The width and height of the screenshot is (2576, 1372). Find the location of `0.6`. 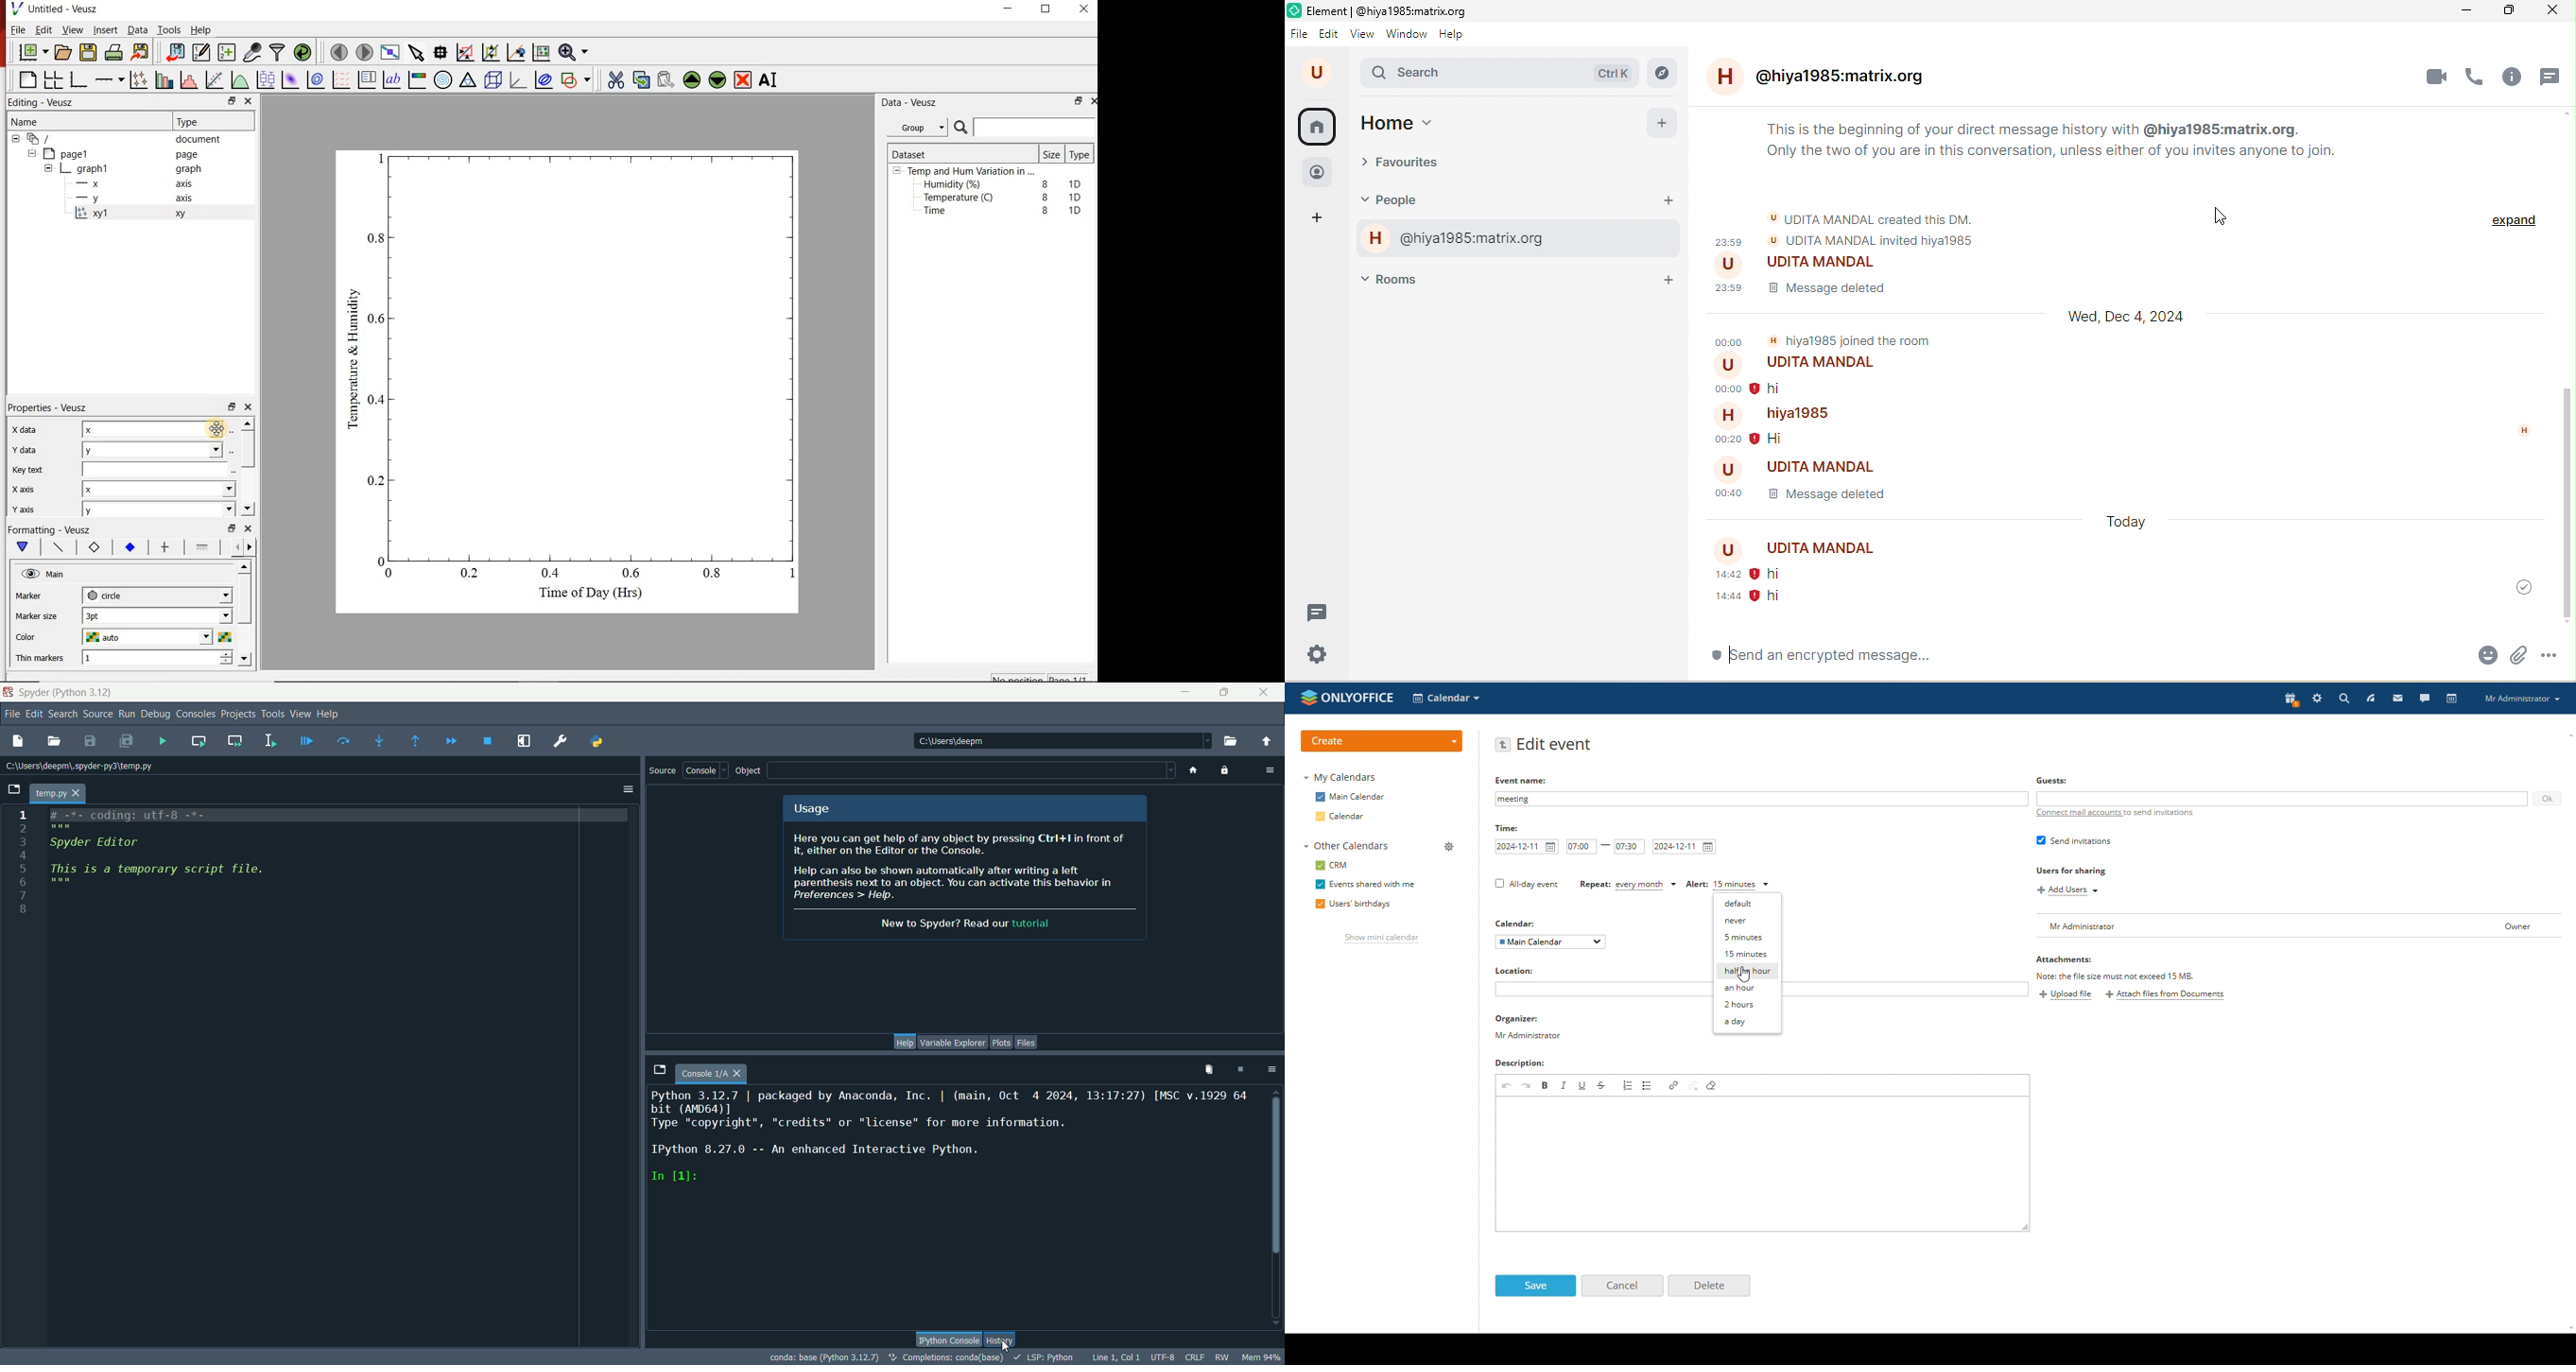

0.6 is located at coordinates (379, 322).